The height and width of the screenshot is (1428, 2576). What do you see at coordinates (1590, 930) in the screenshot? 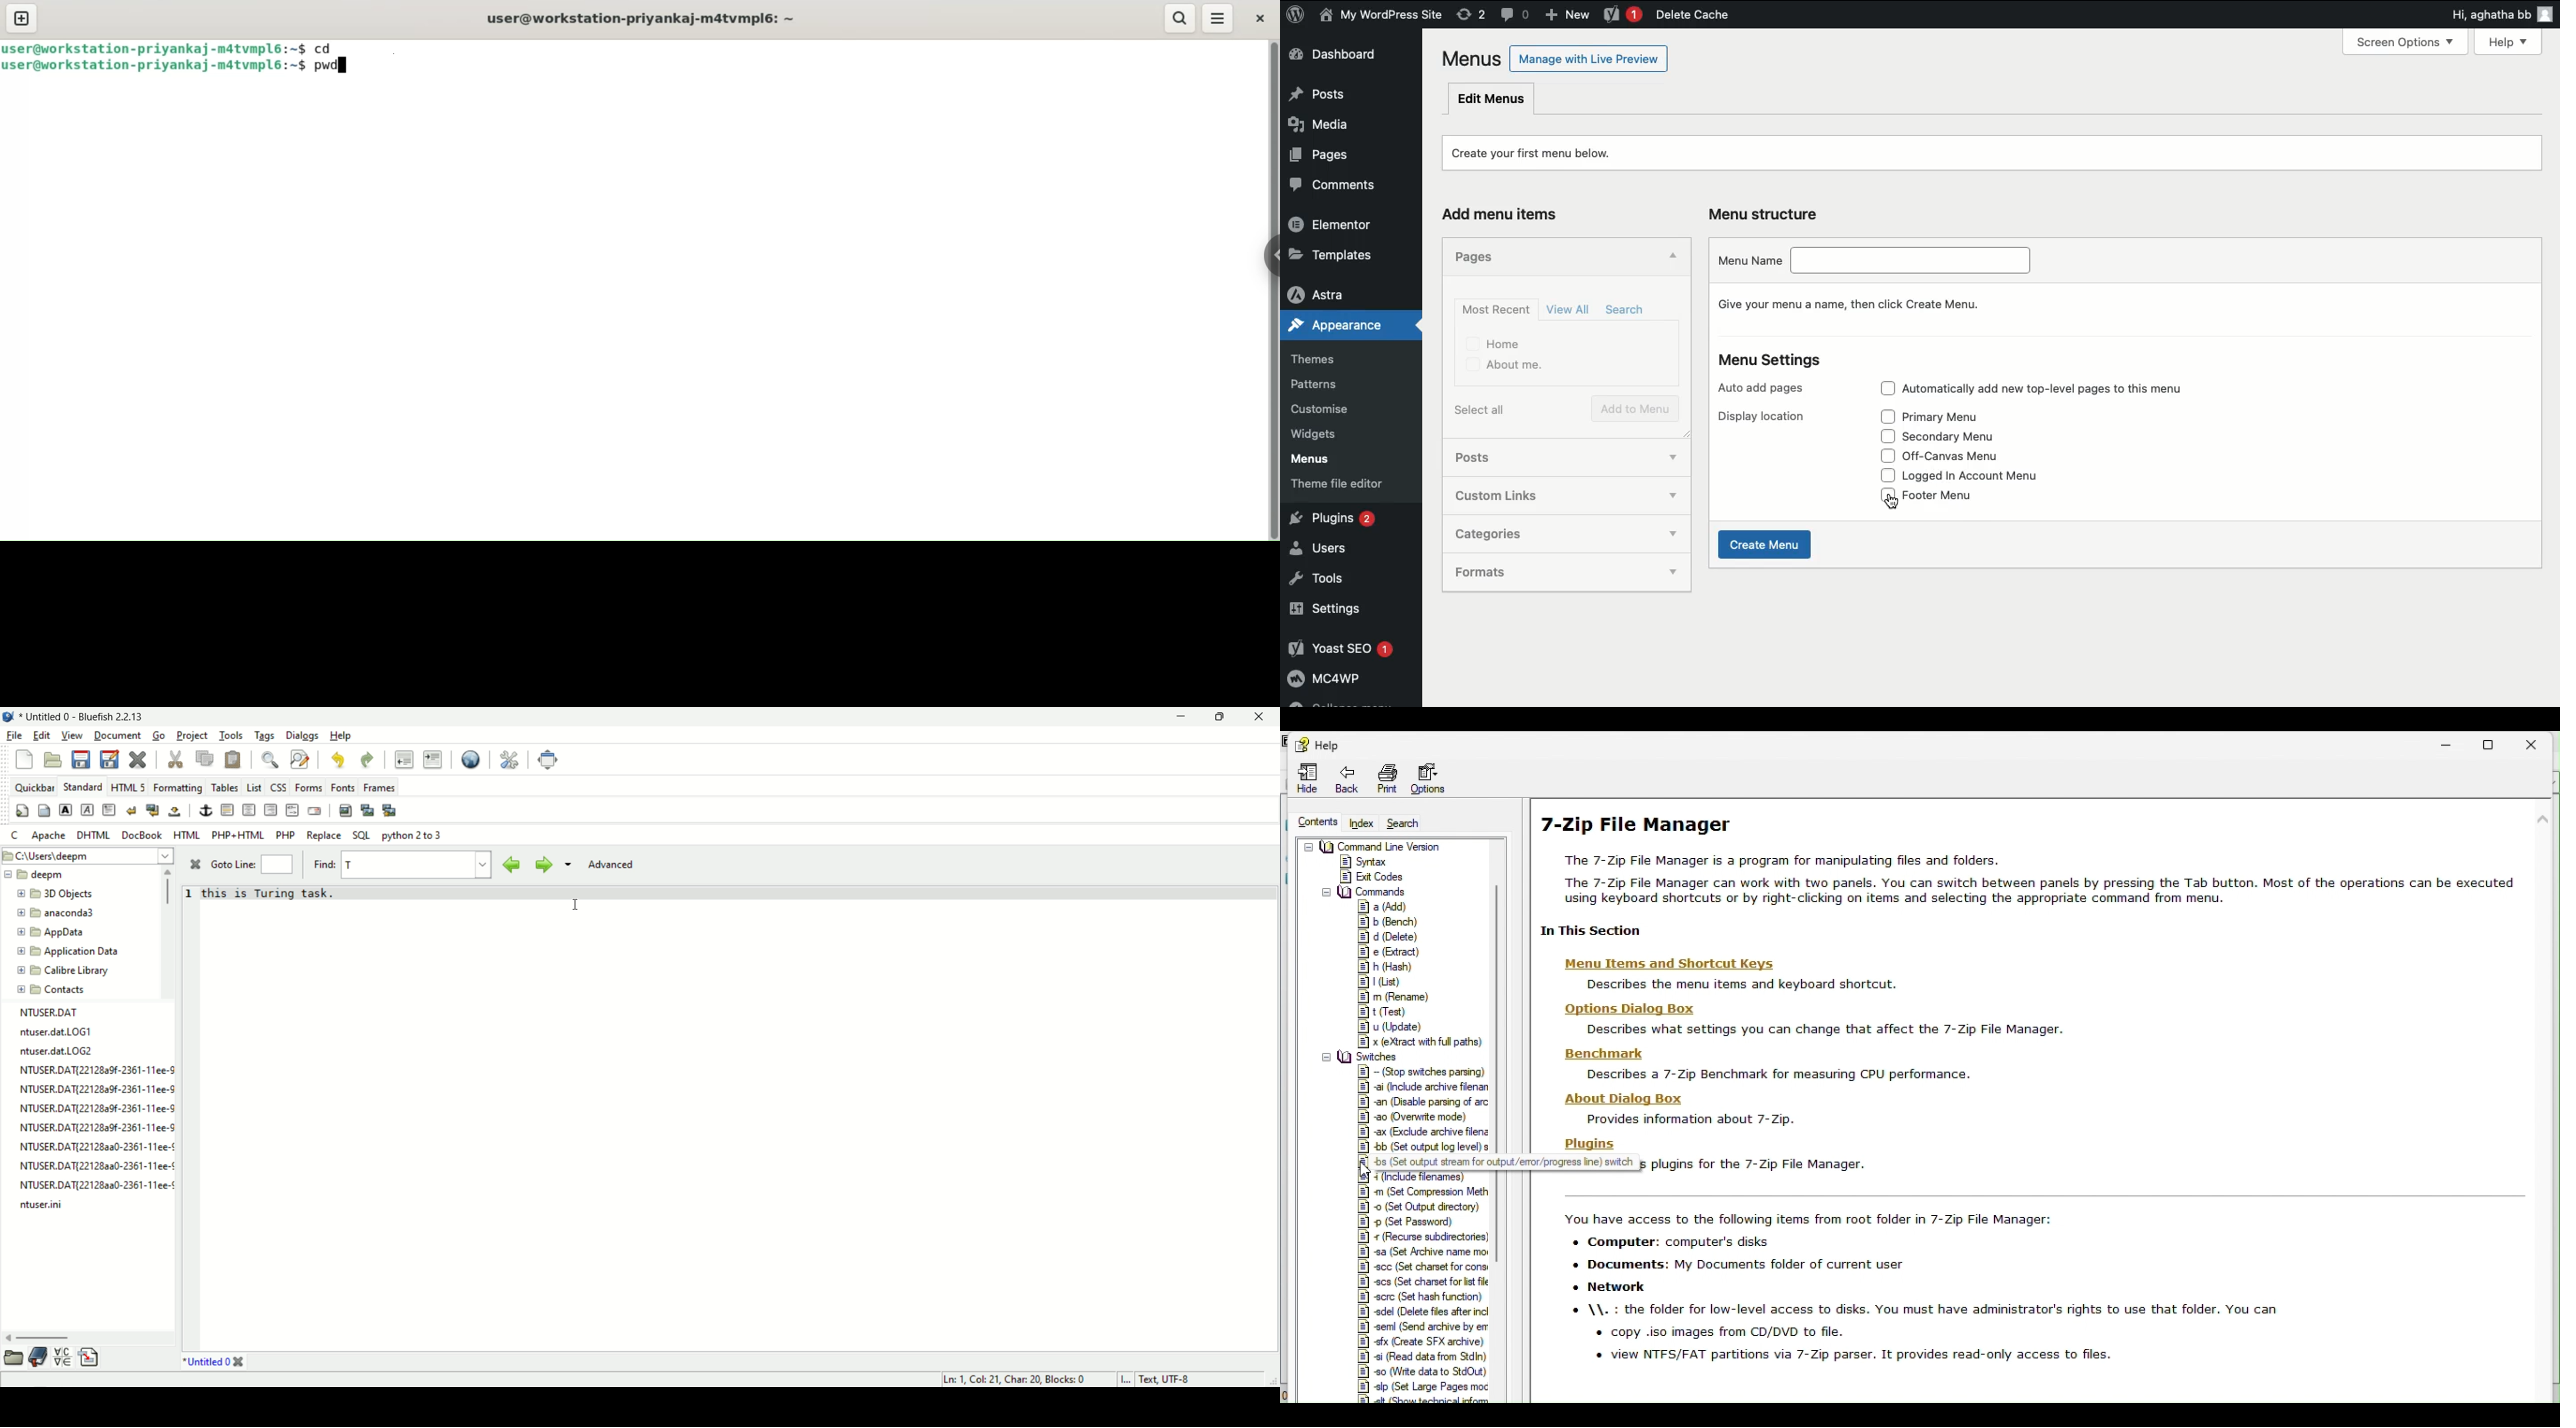
I see `| In This Section` at bounding box center [1590, 930].